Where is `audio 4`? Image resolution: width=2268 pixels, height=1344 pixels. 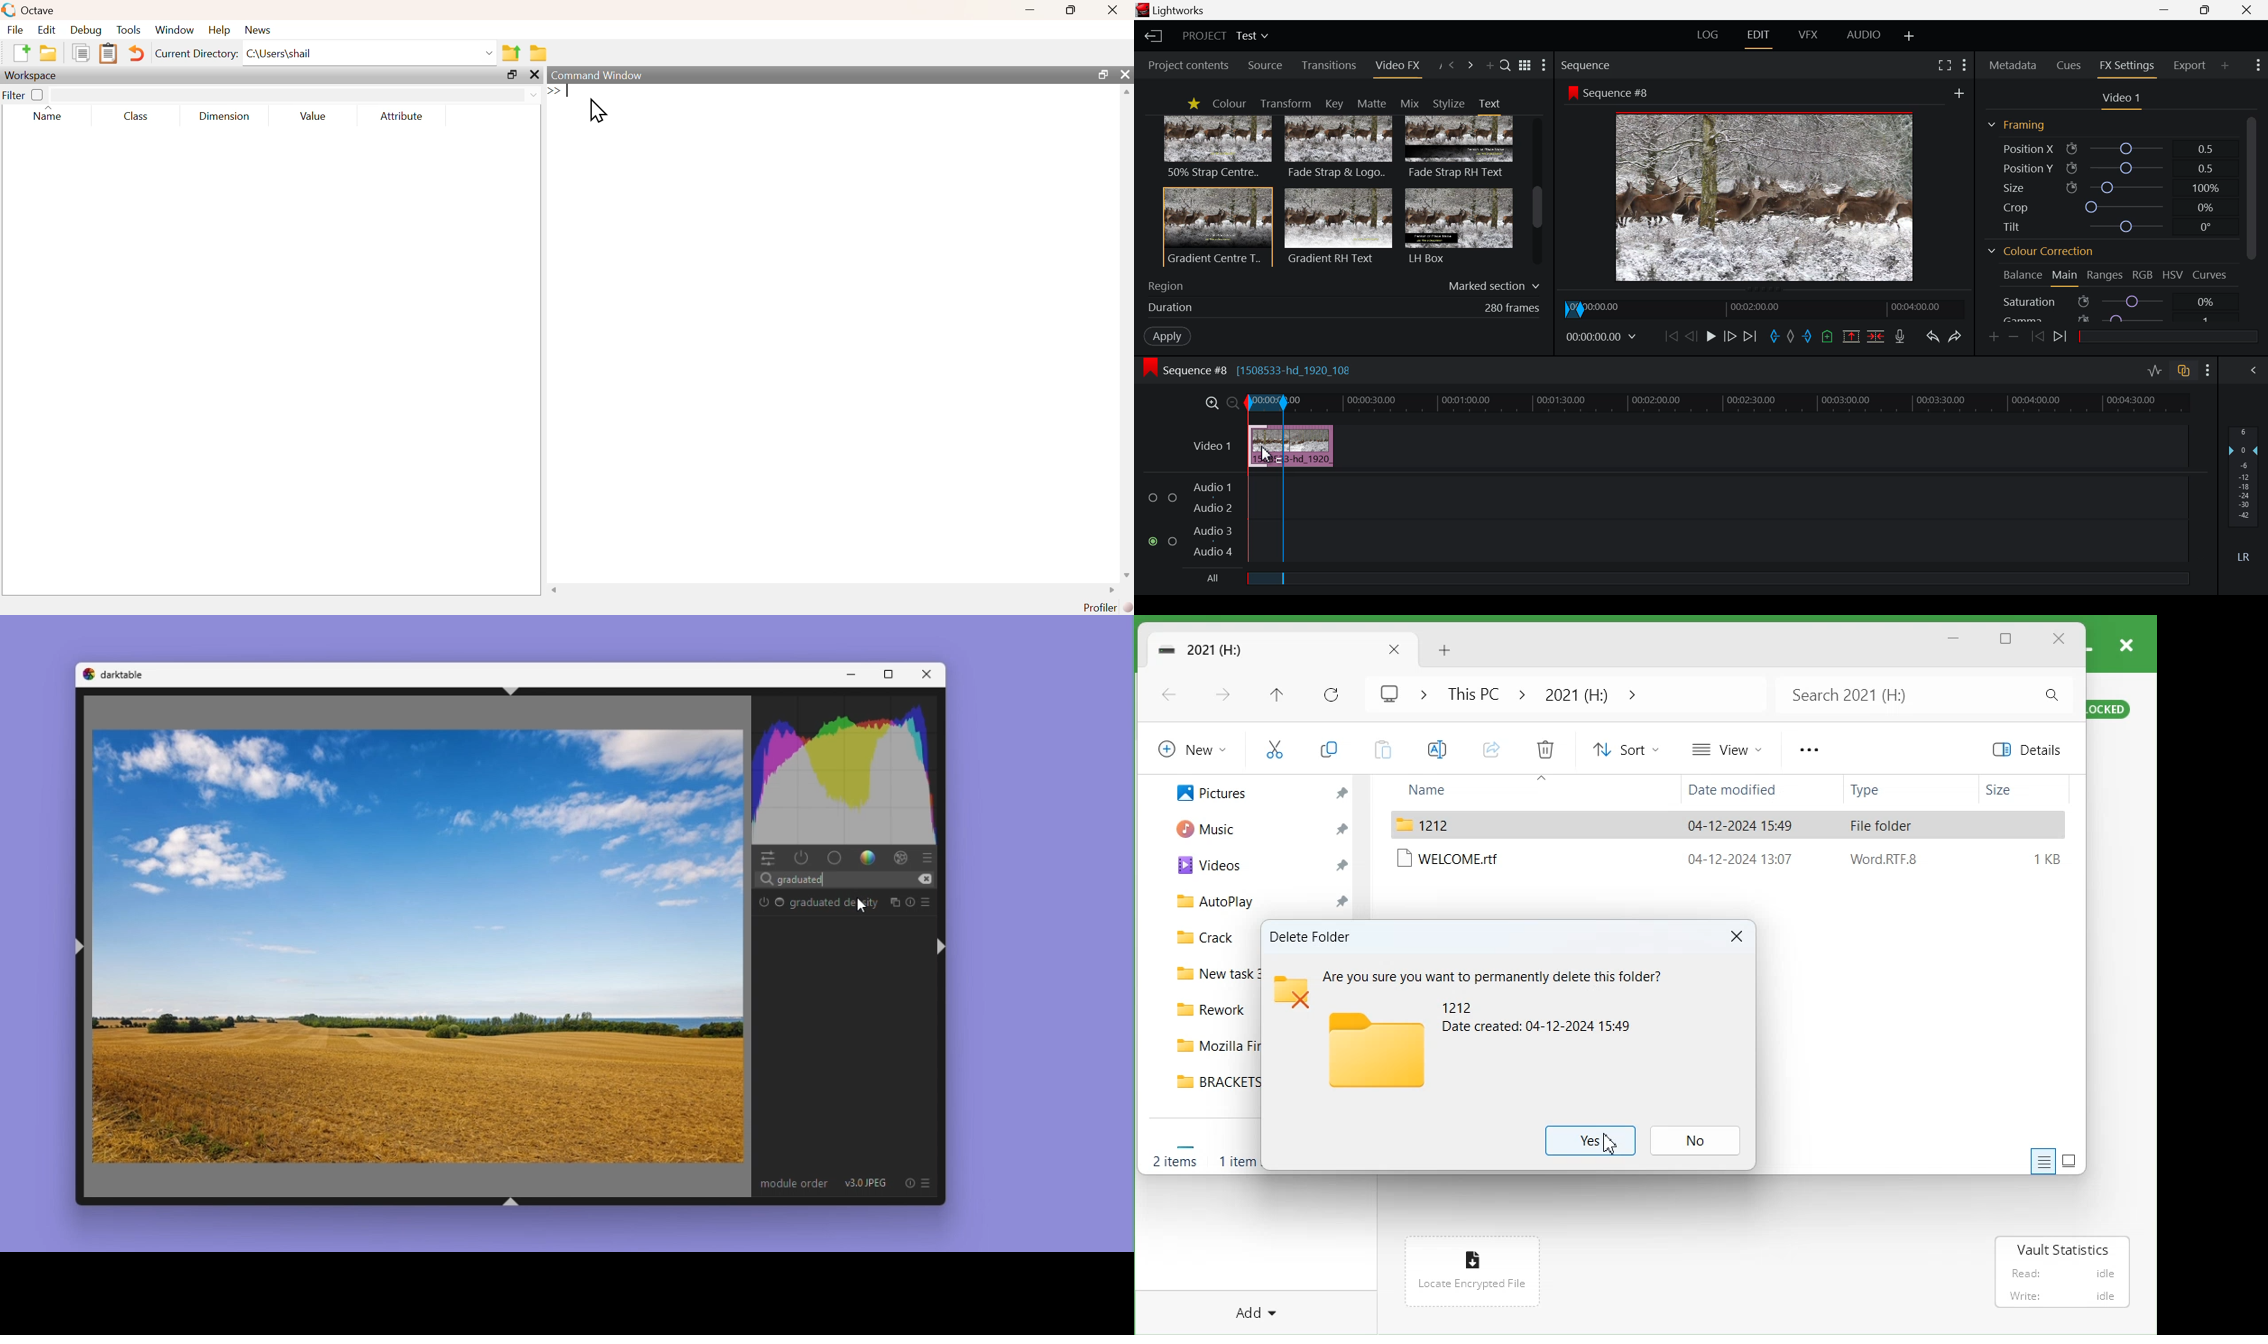 audio 4 is located at coordinates (1211, 553).